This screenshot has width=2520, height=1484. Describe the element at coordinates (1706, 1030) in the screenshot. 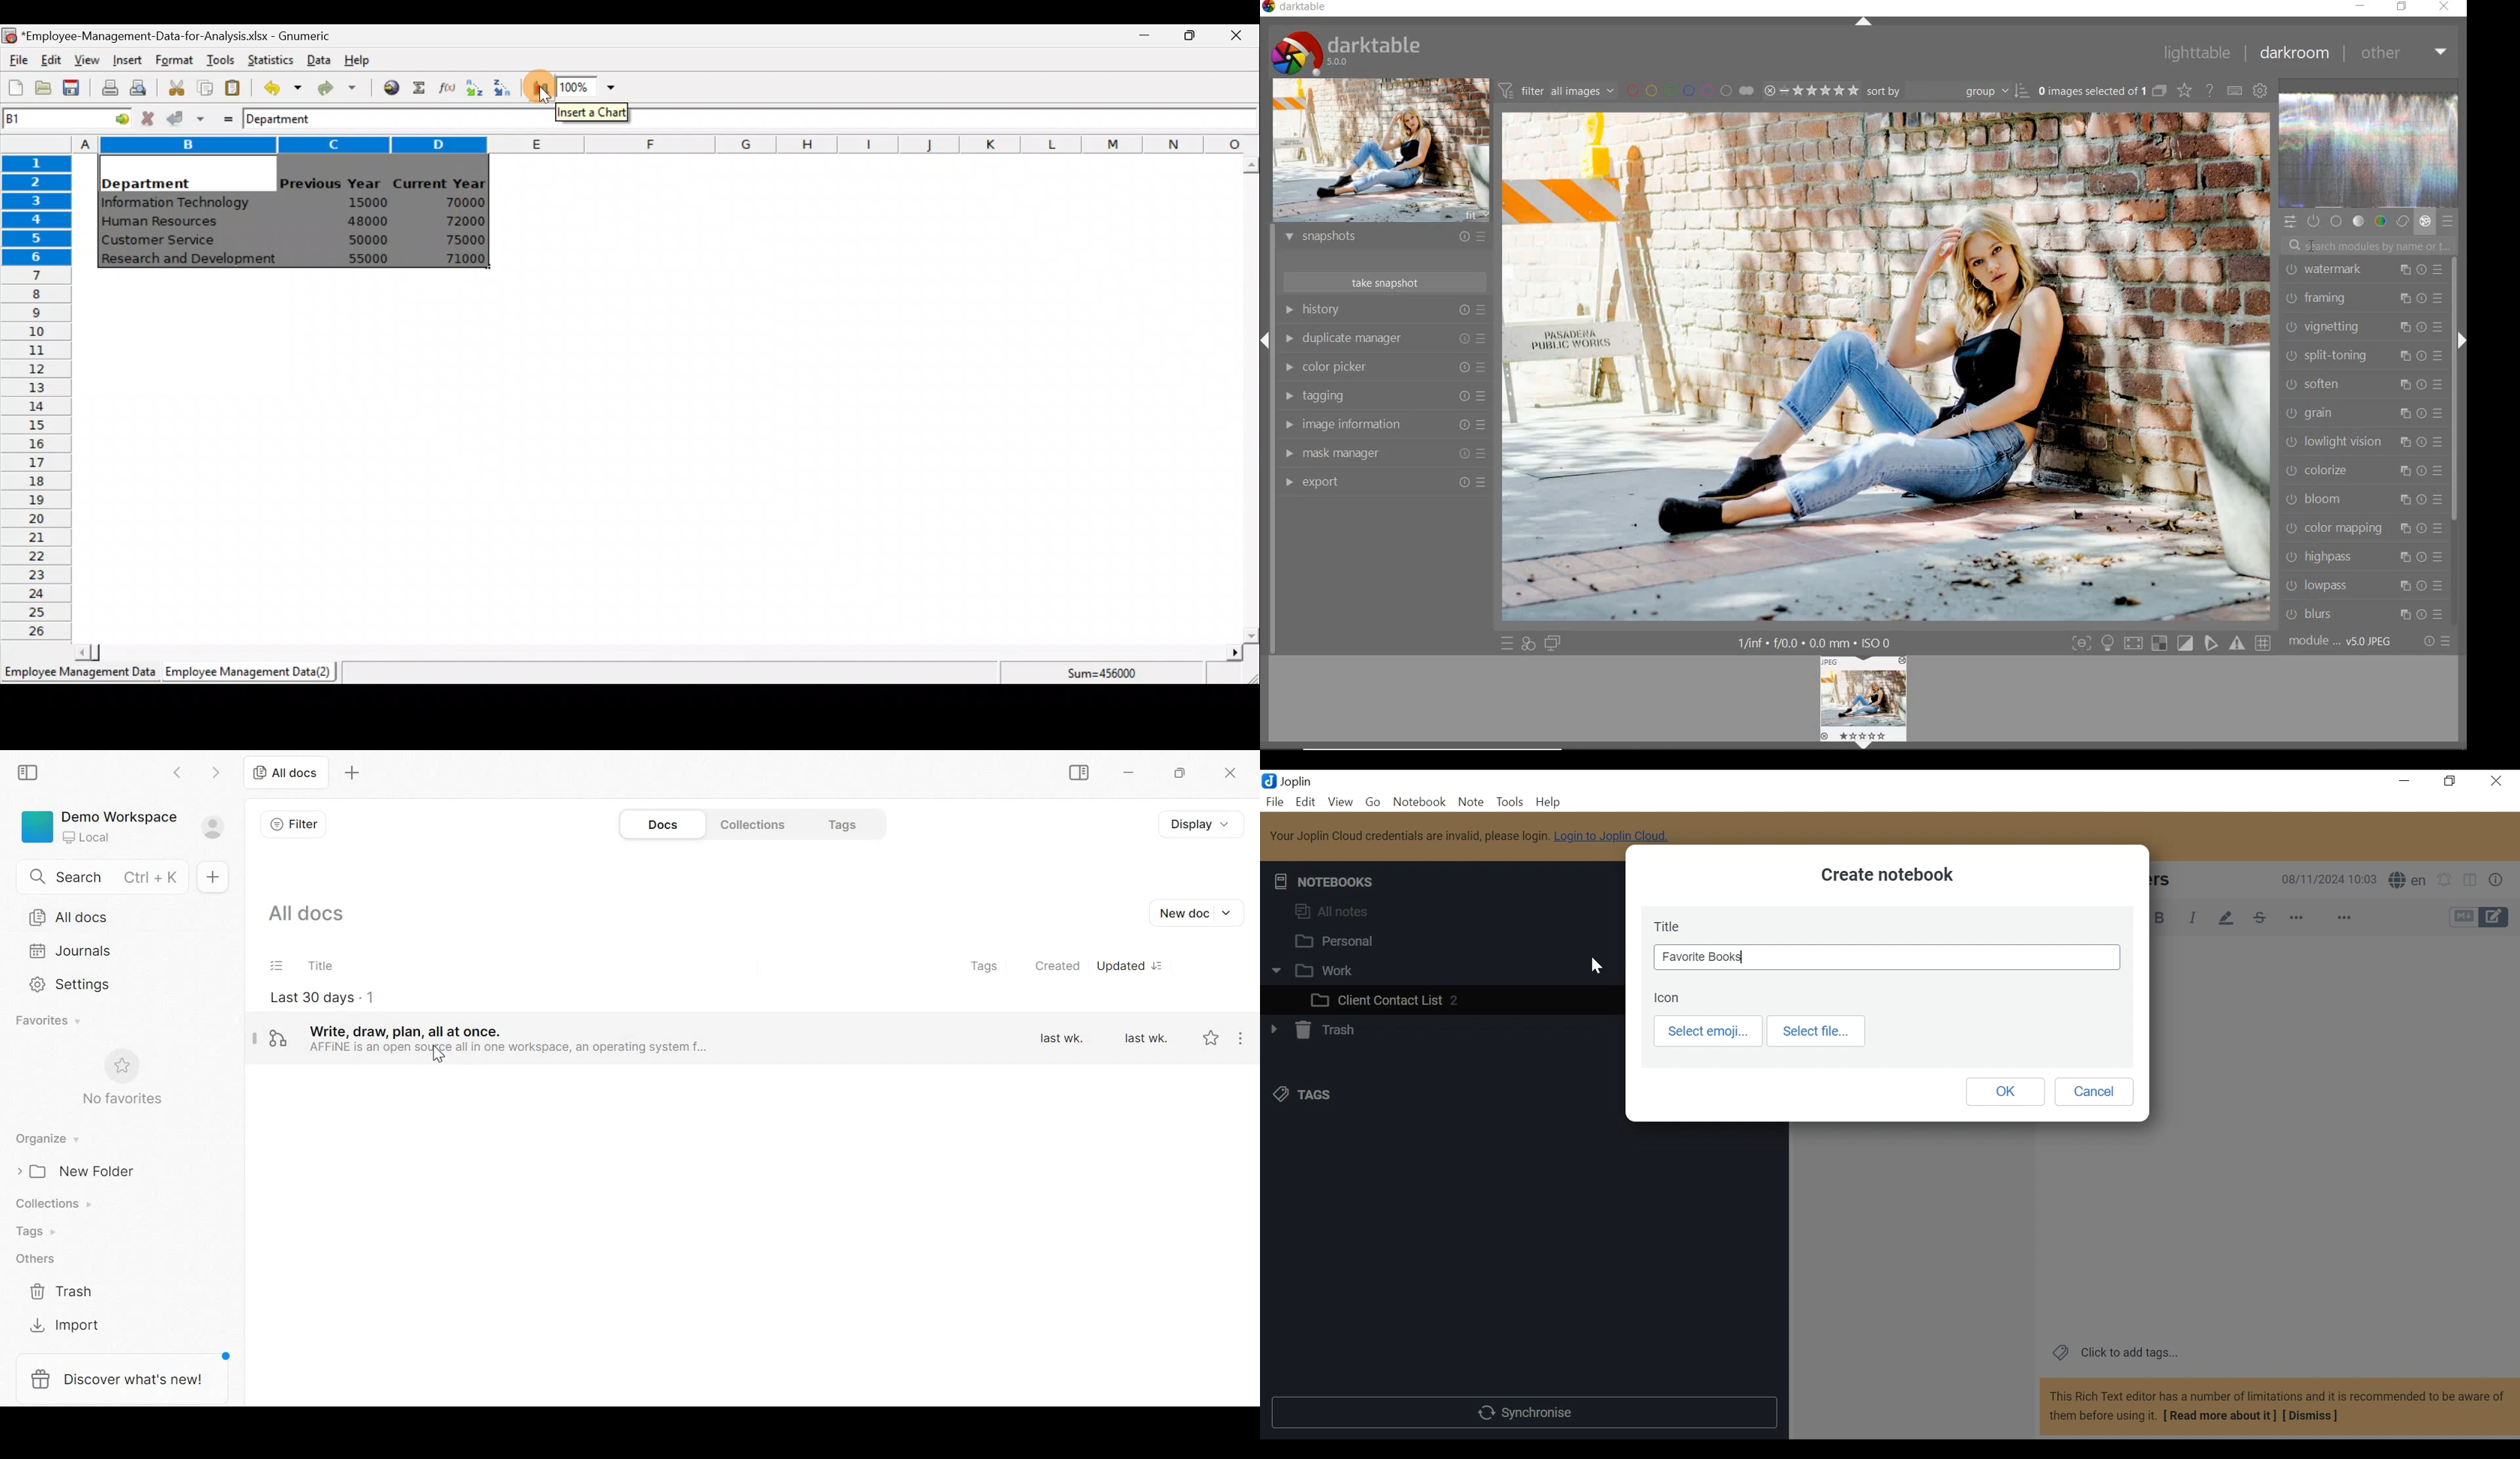

I see `Select emoji` at that location.